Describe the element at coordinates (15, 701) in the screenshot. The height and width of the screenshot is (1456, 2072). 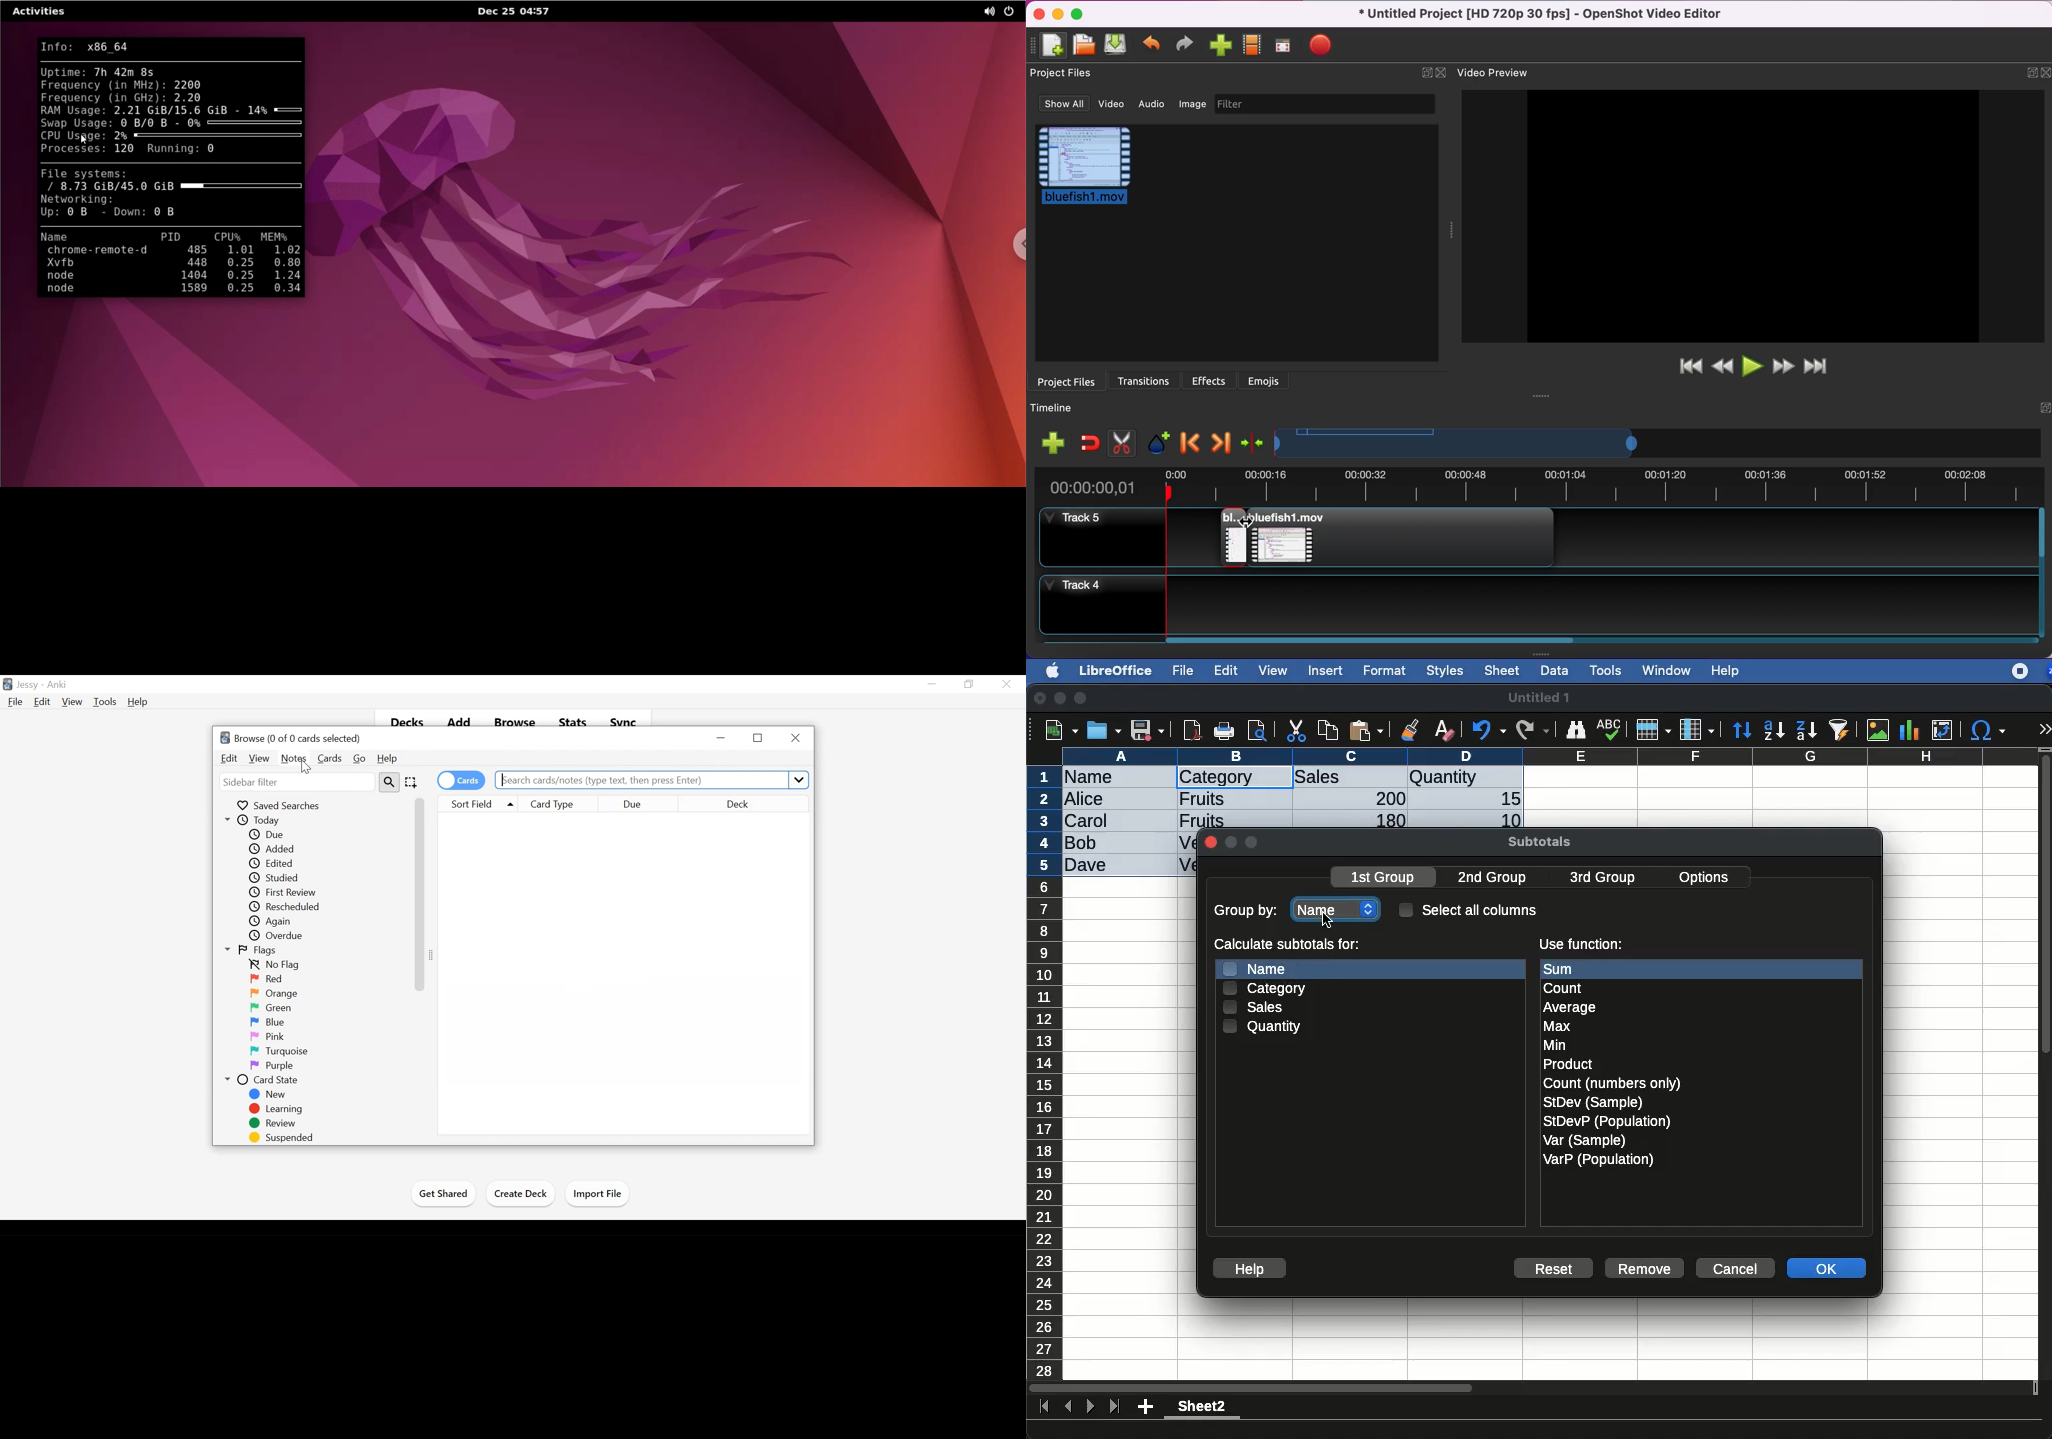
I see `File` at that location.